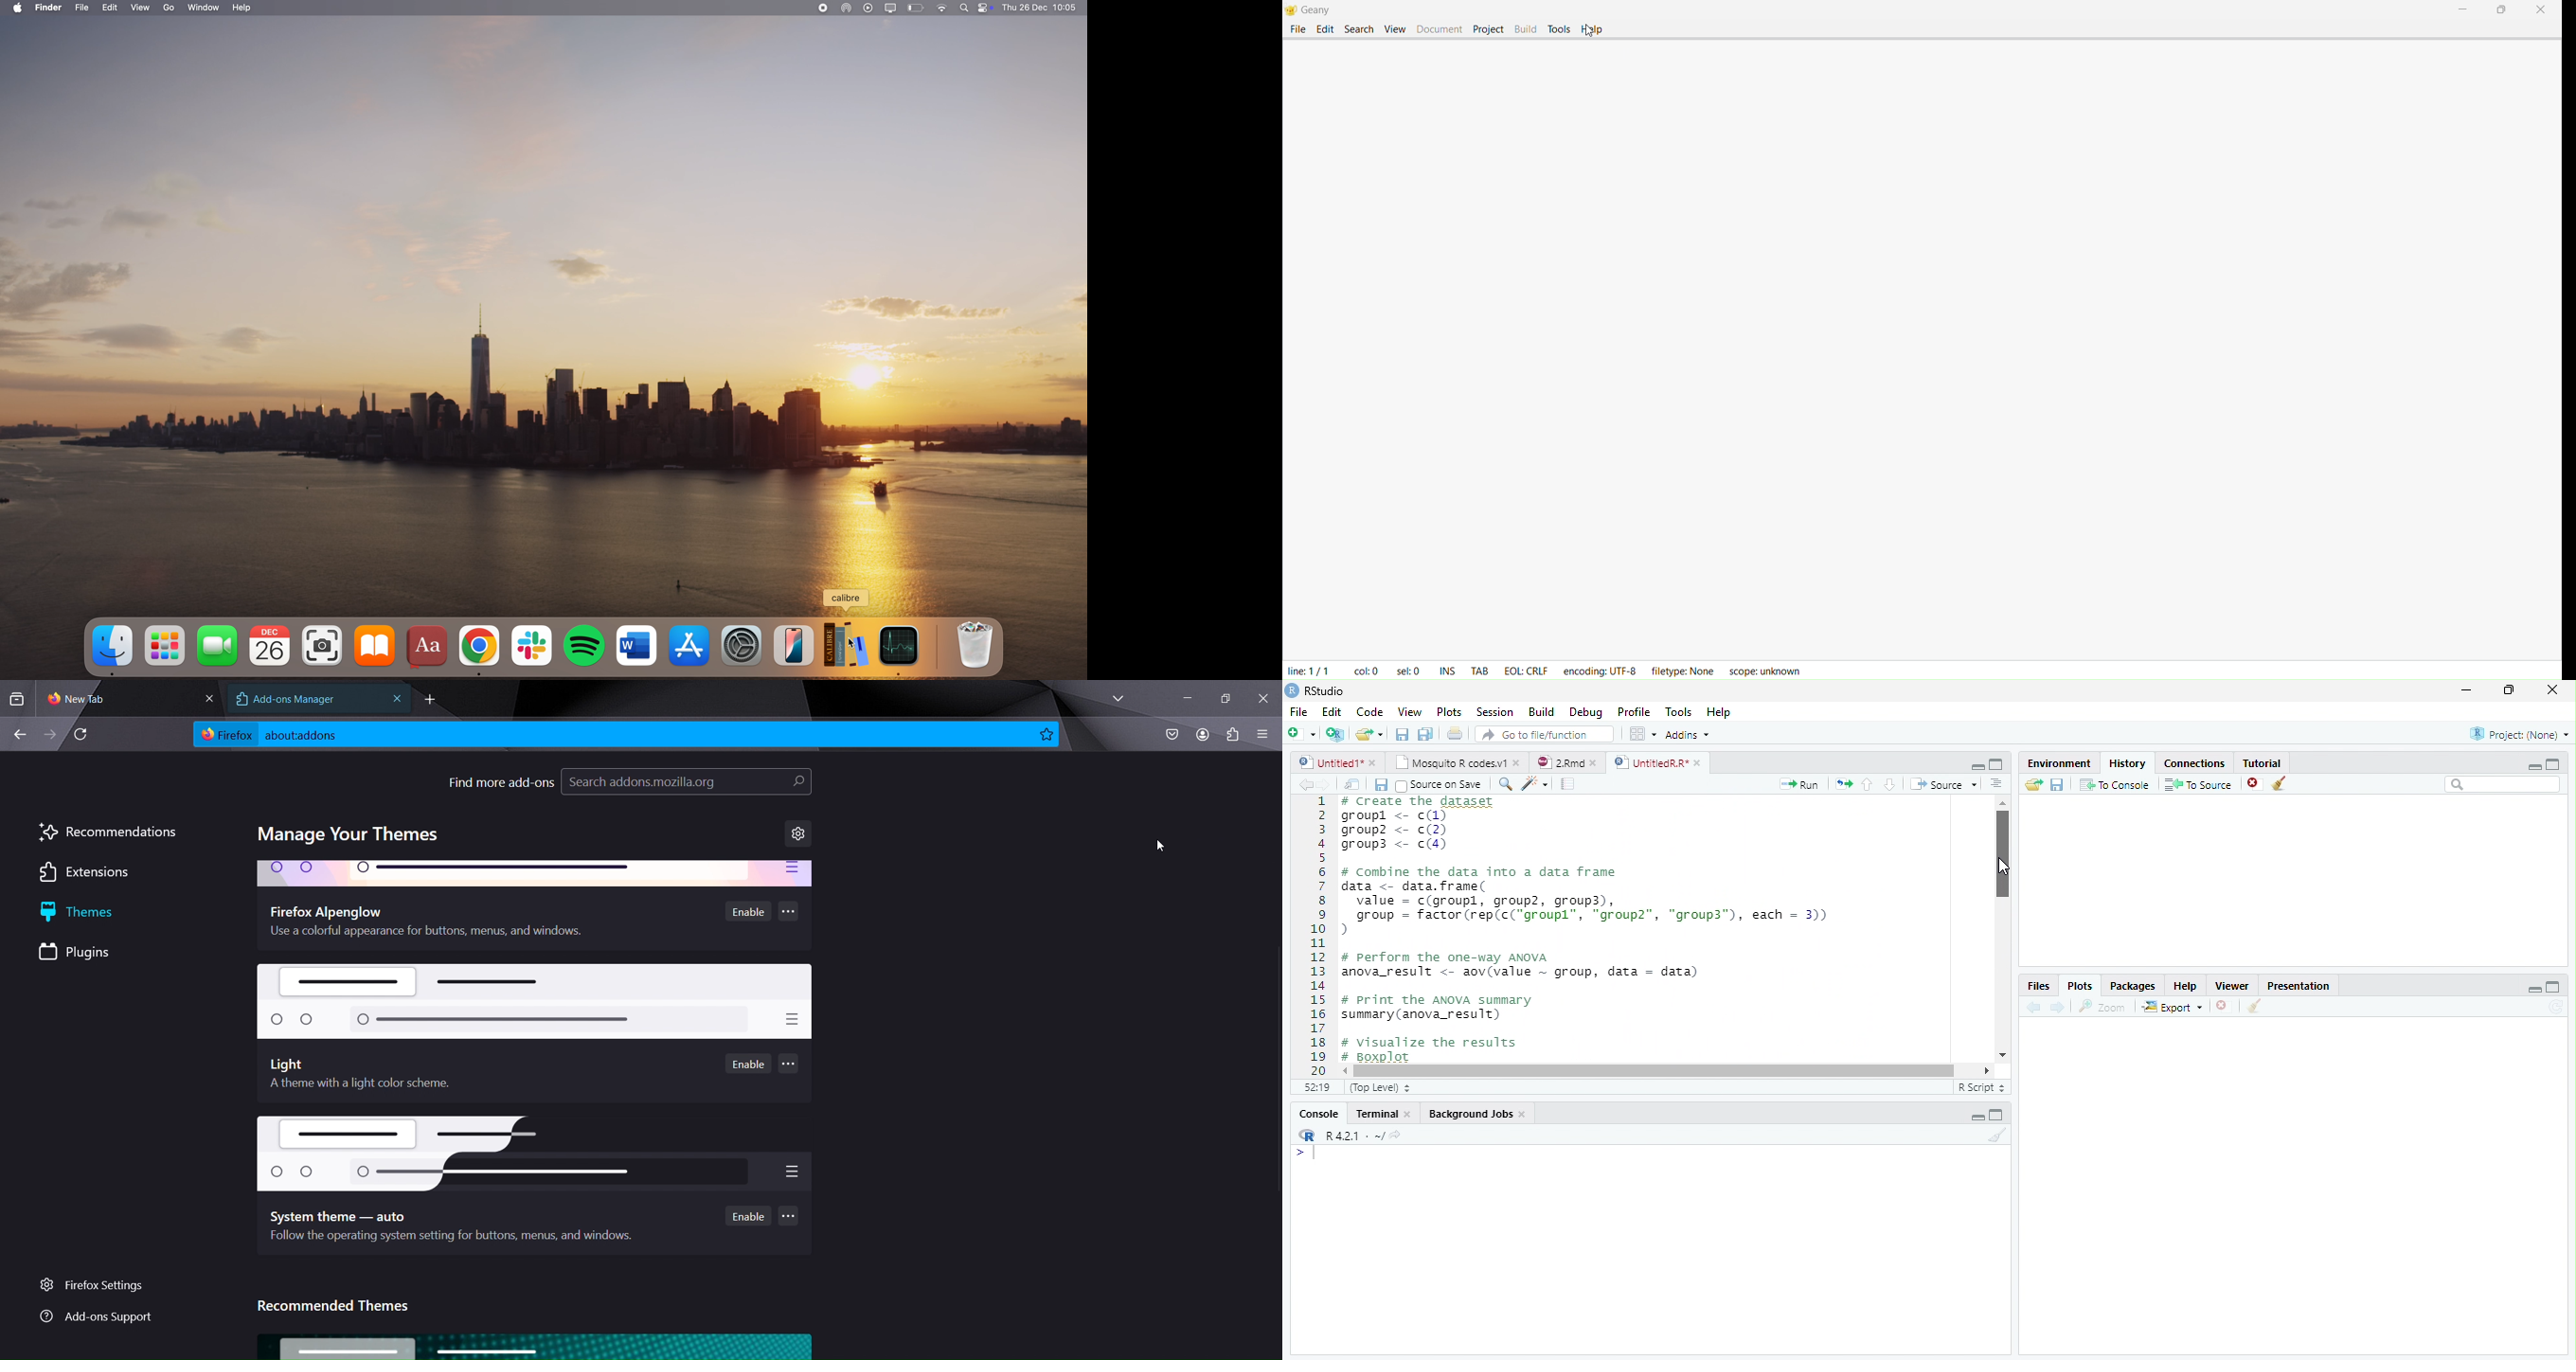  What do you see at coordinates (977, 644) in the screenshot?
I see `trash` at bounding box center [977, 644].